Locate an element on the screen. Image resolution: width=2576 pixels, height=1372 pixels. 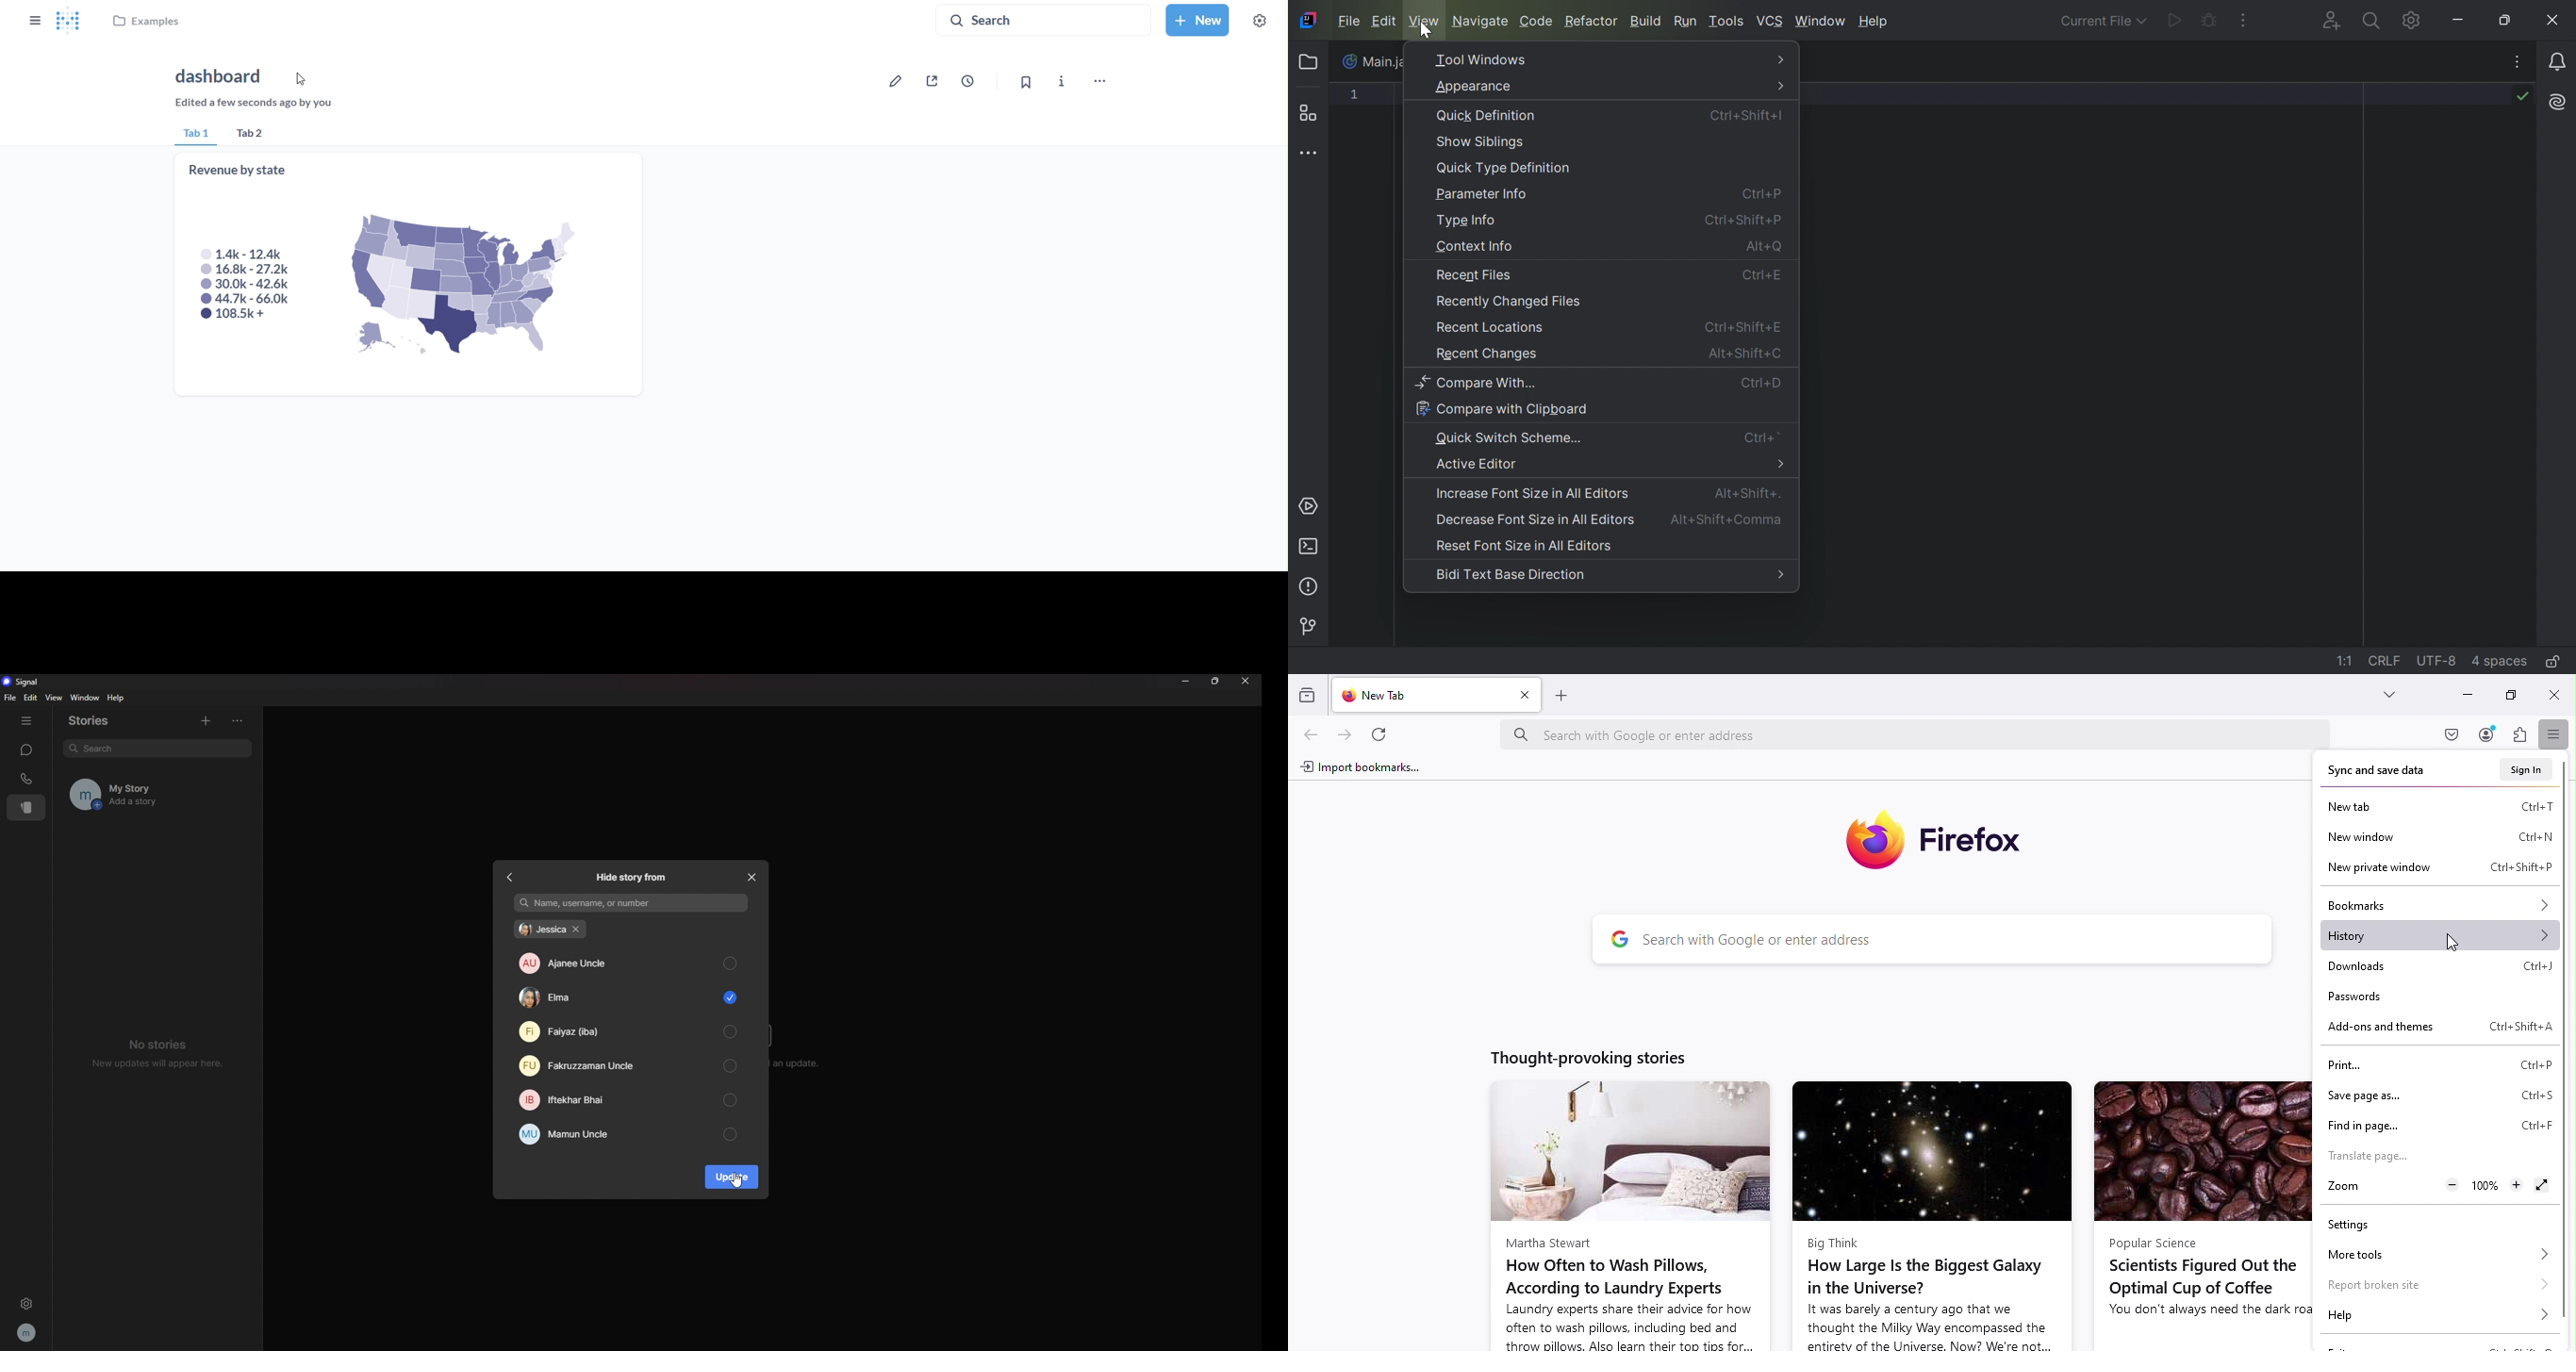
news article from popular science is located at coordinates (2197, 1215).